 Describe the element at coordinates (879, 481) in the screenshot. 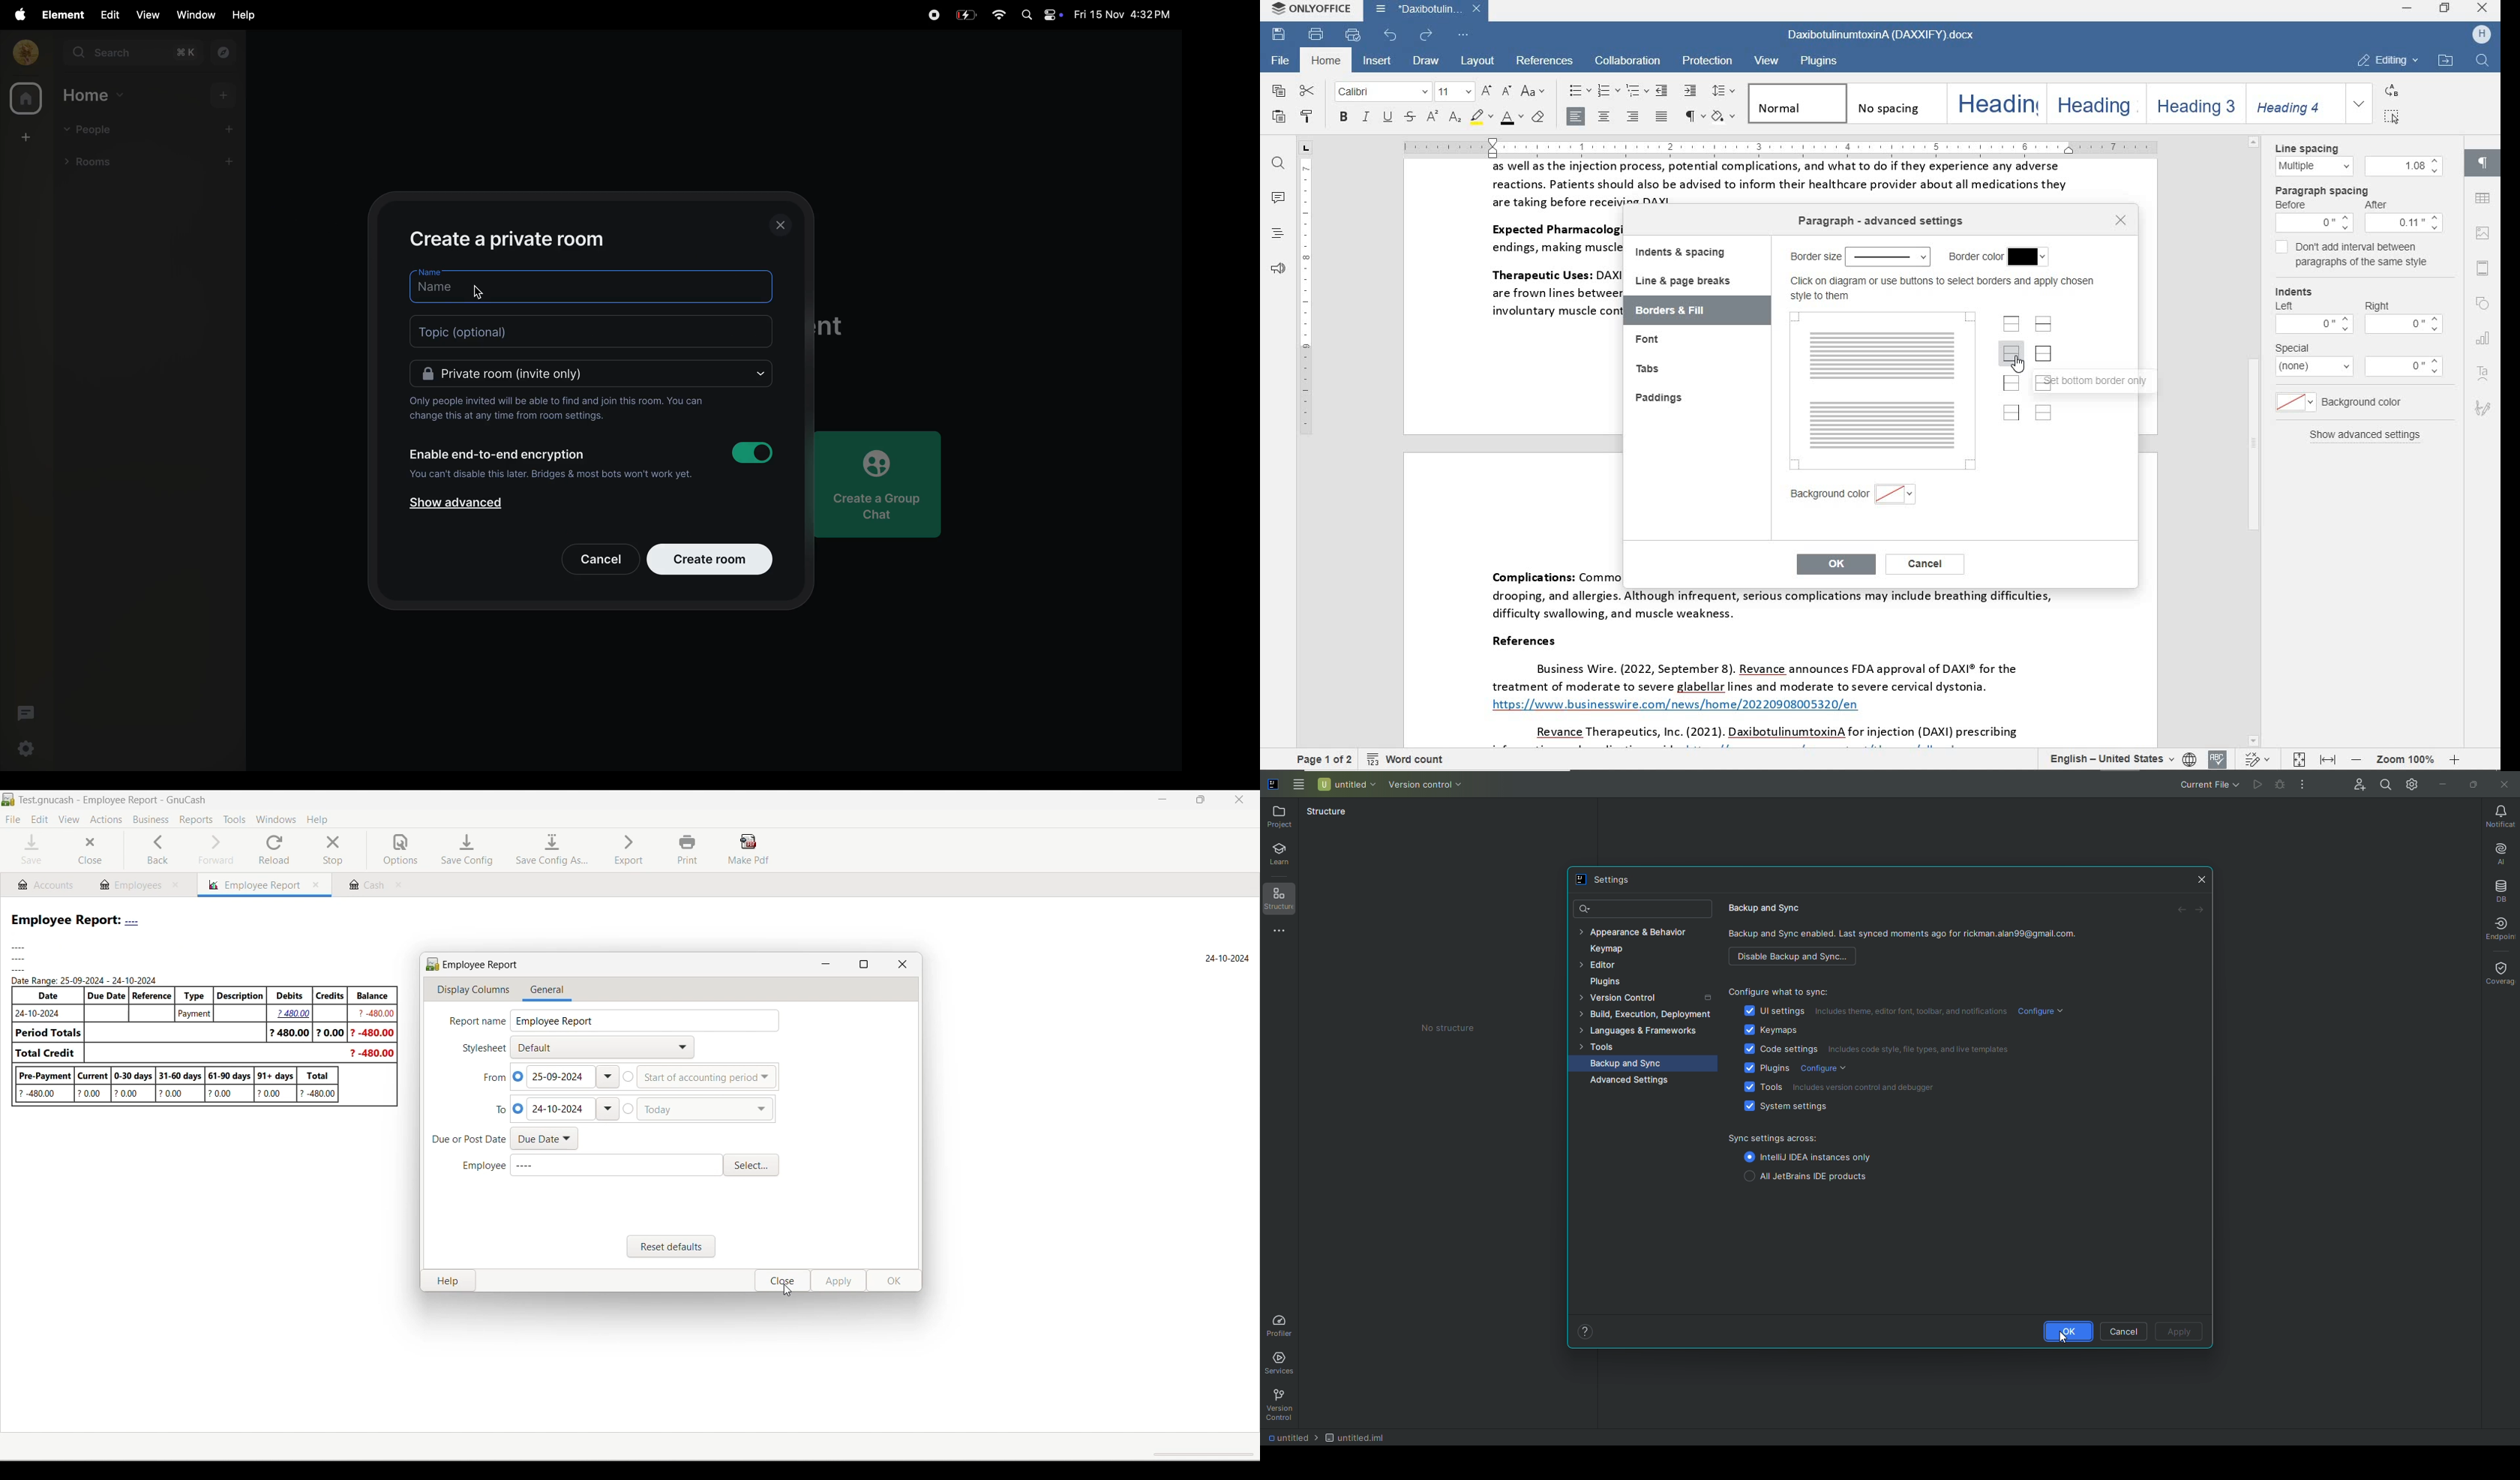

I see `create a group chat` at that location.